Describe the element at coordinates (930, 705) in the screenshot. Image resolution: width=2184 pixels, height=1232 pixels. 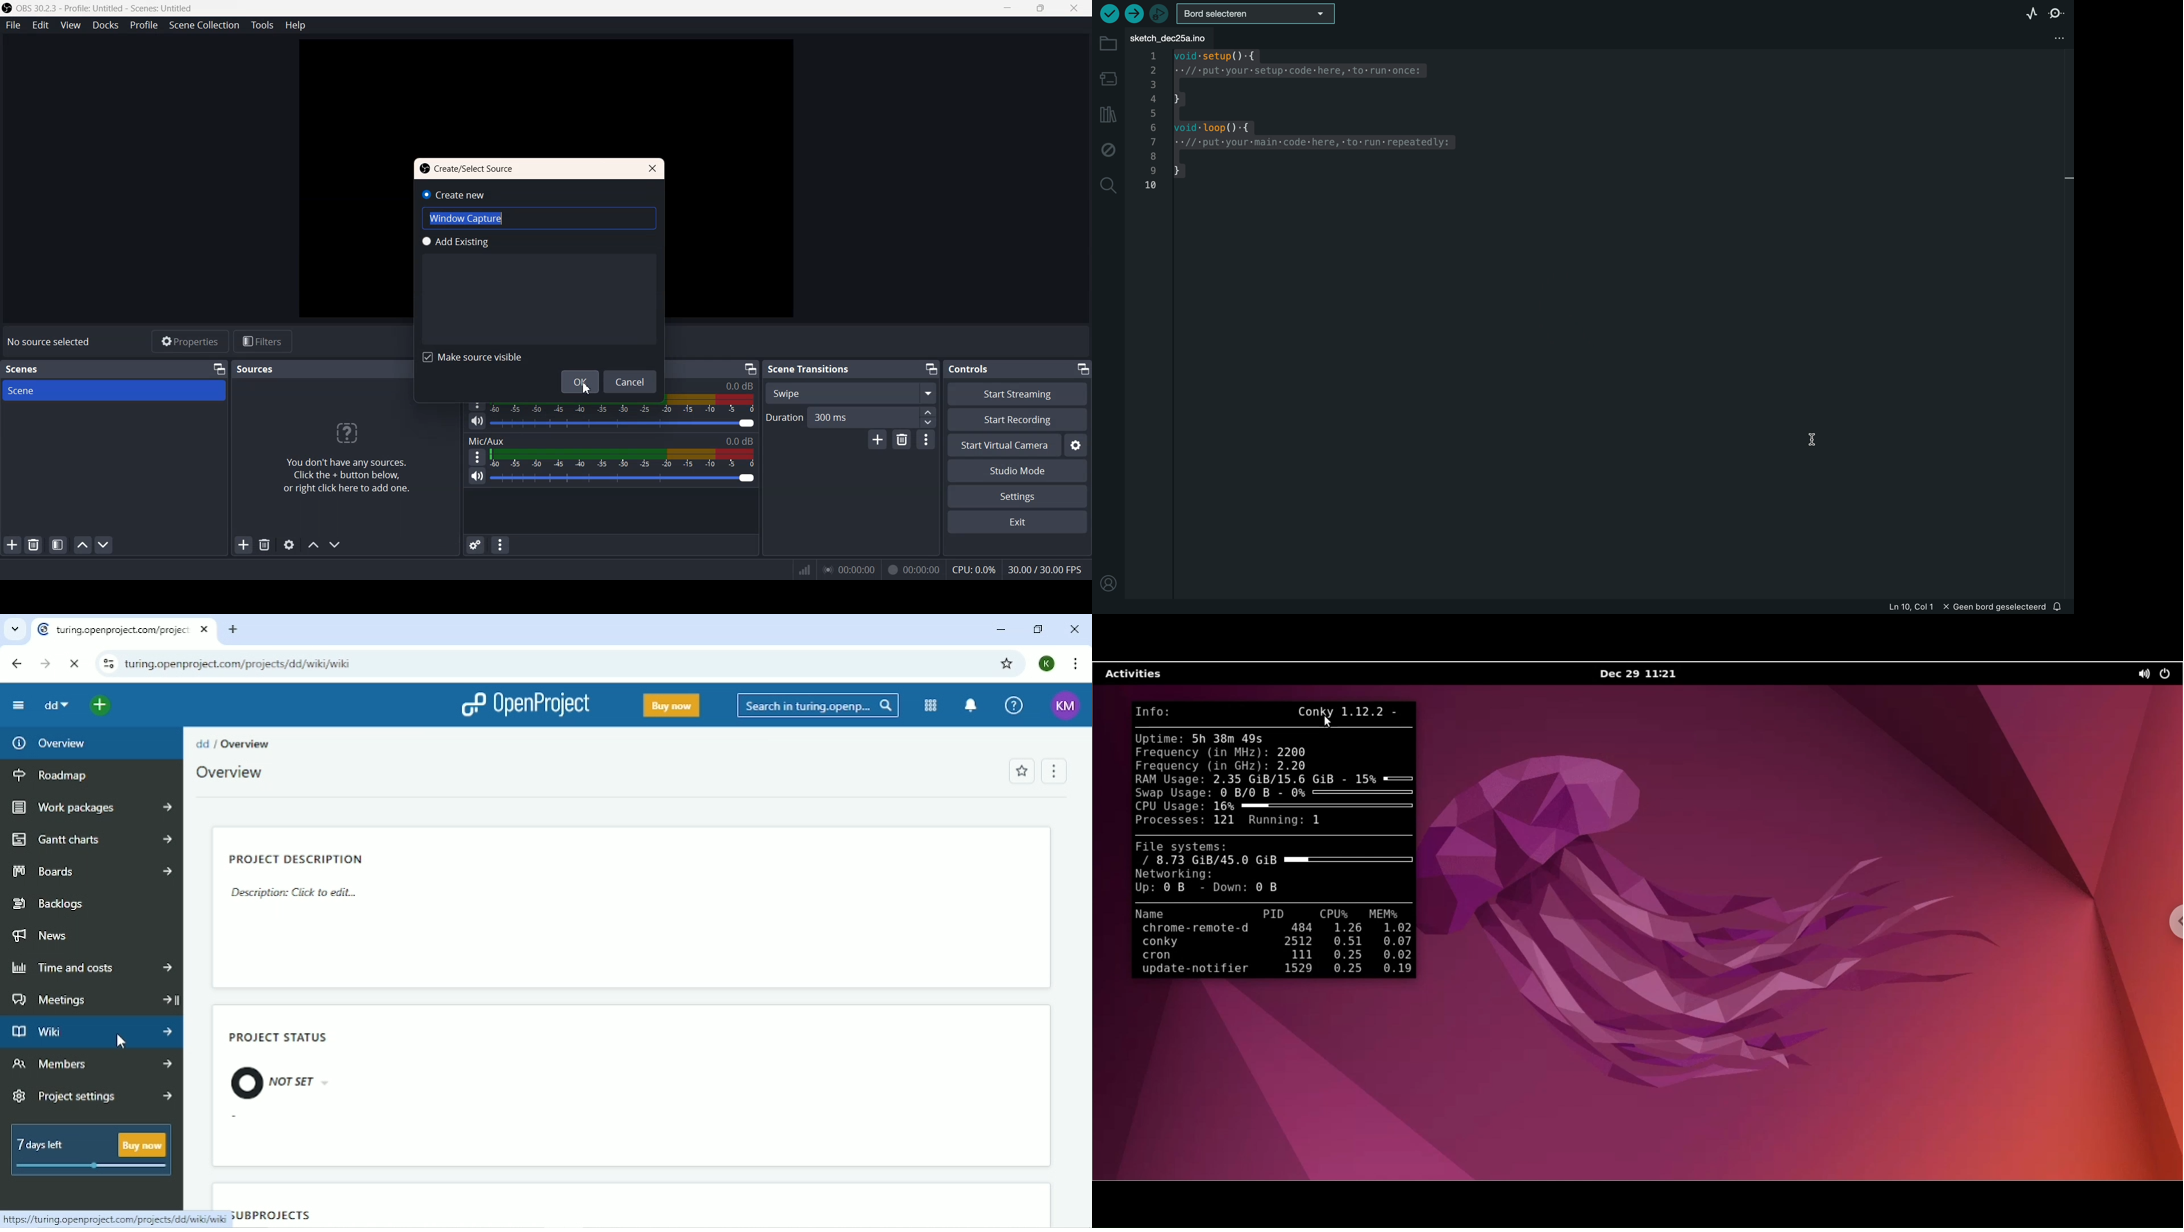
I see `Modules` at that location.